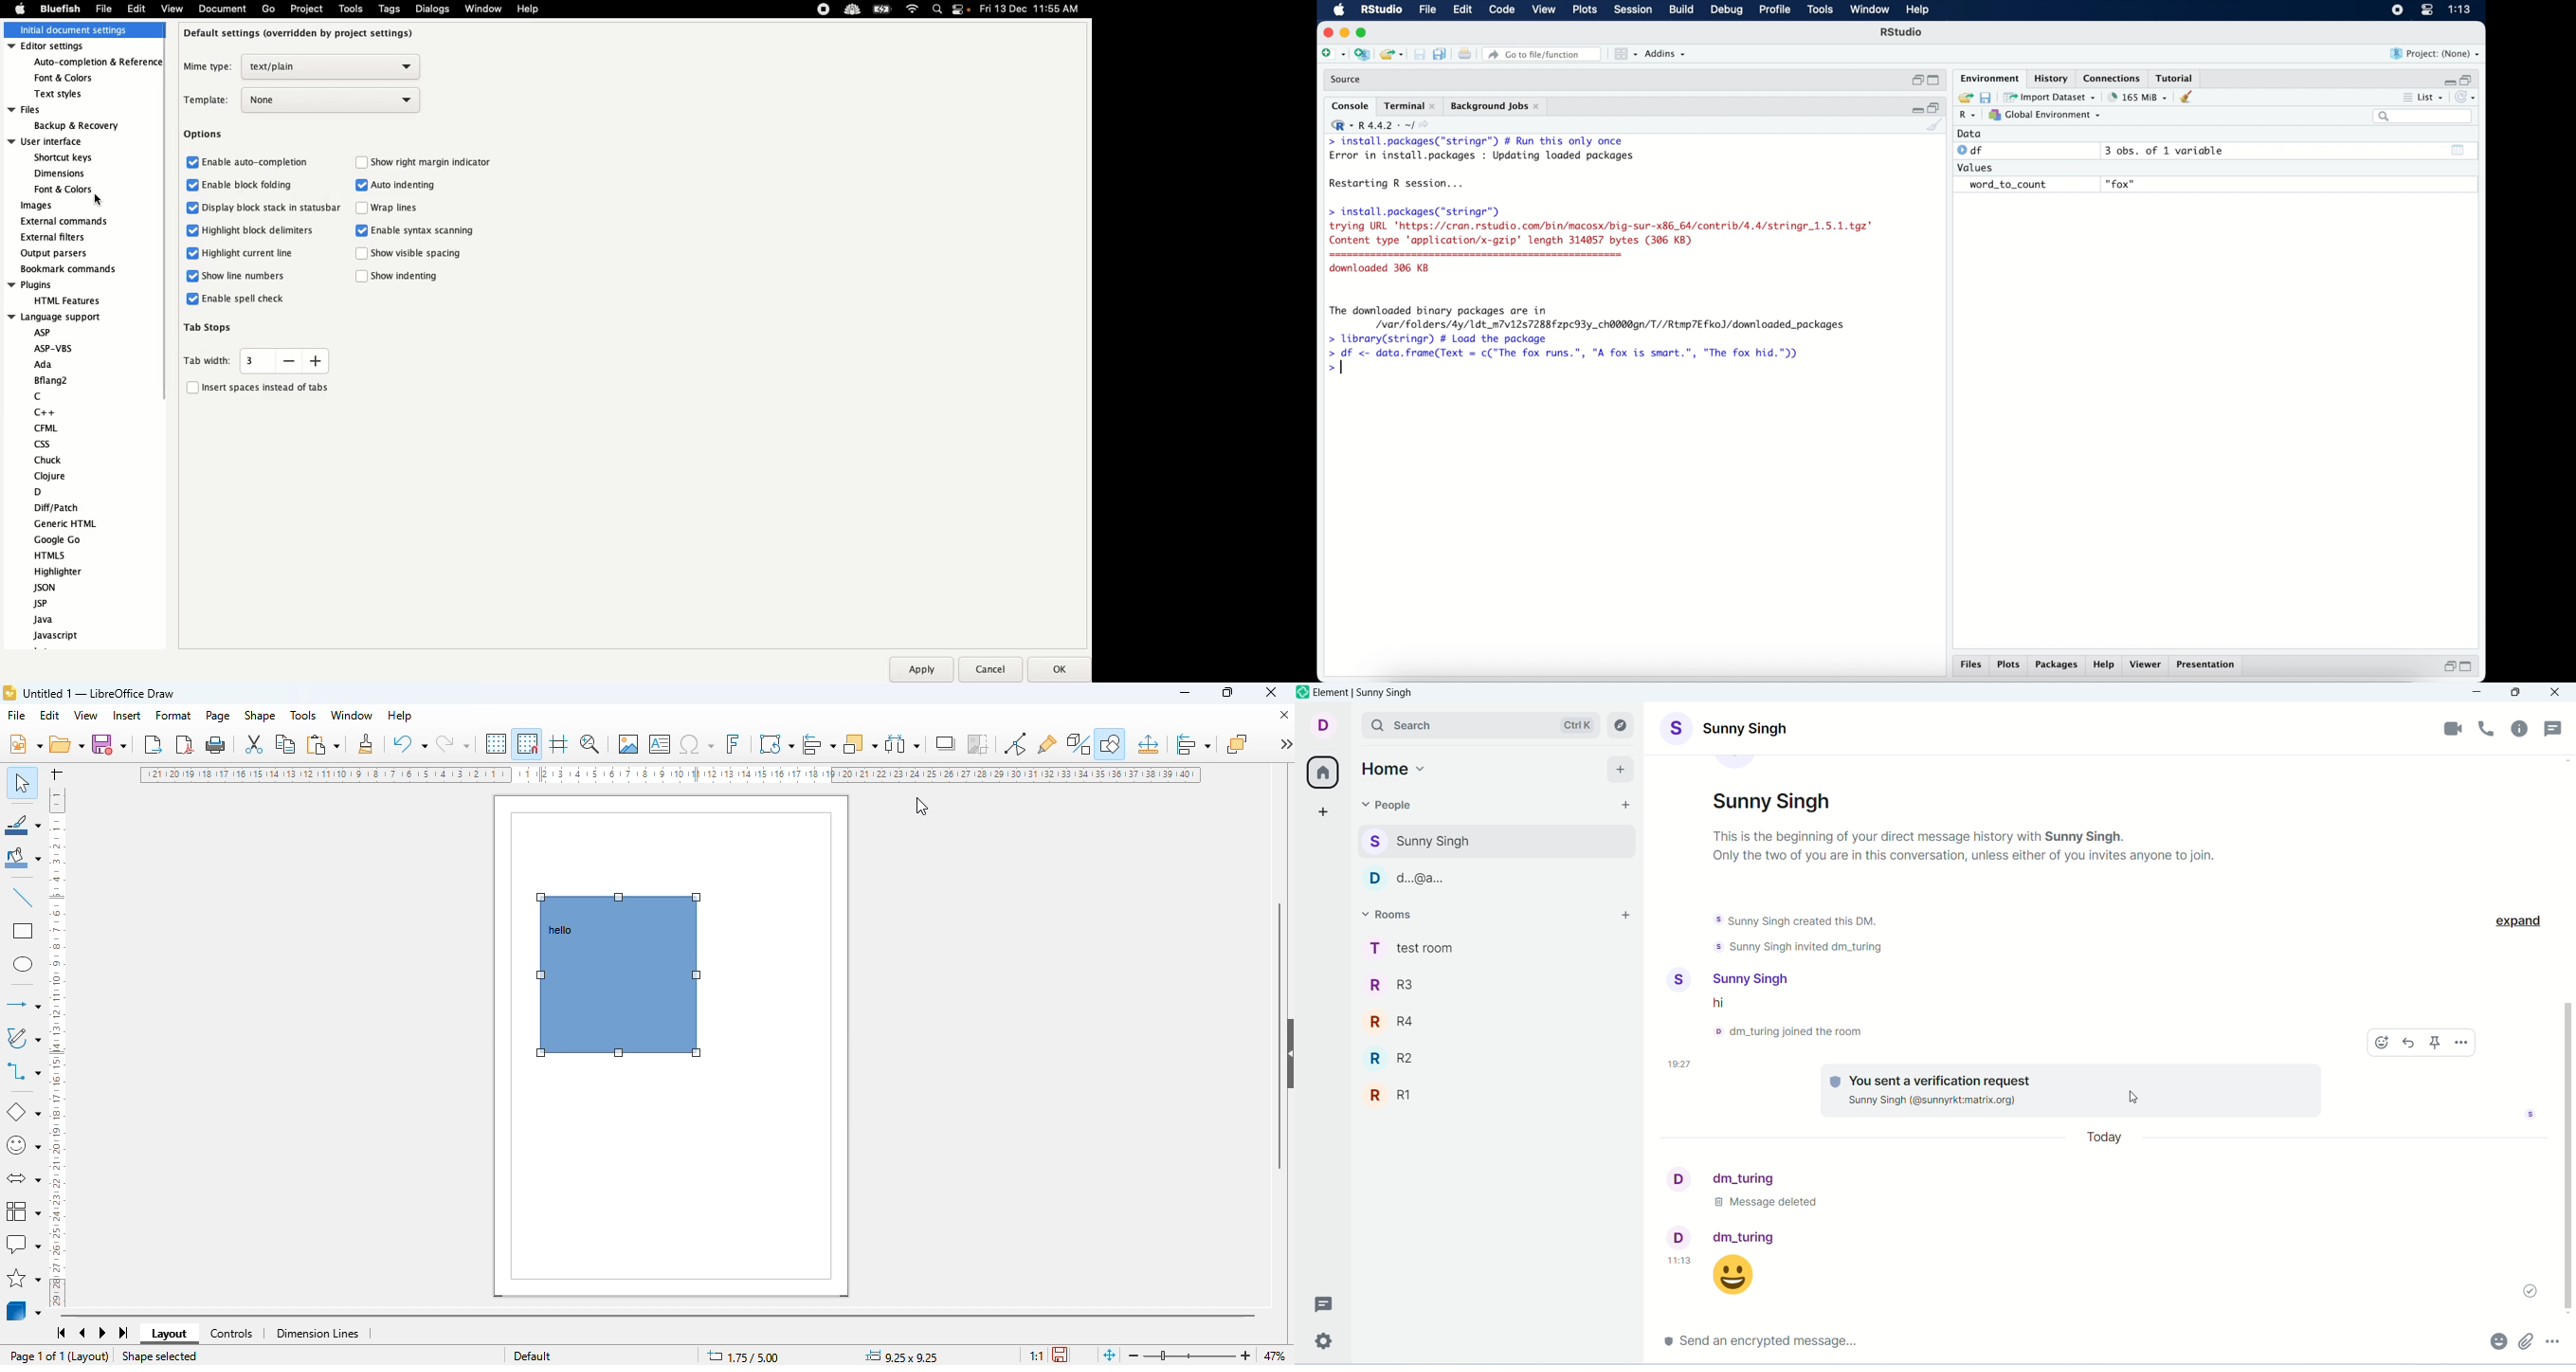 The image size is (2576, 1372). Describe the element at coordinates (2467, 79) in the screenshot. I see `restore down` at that location.